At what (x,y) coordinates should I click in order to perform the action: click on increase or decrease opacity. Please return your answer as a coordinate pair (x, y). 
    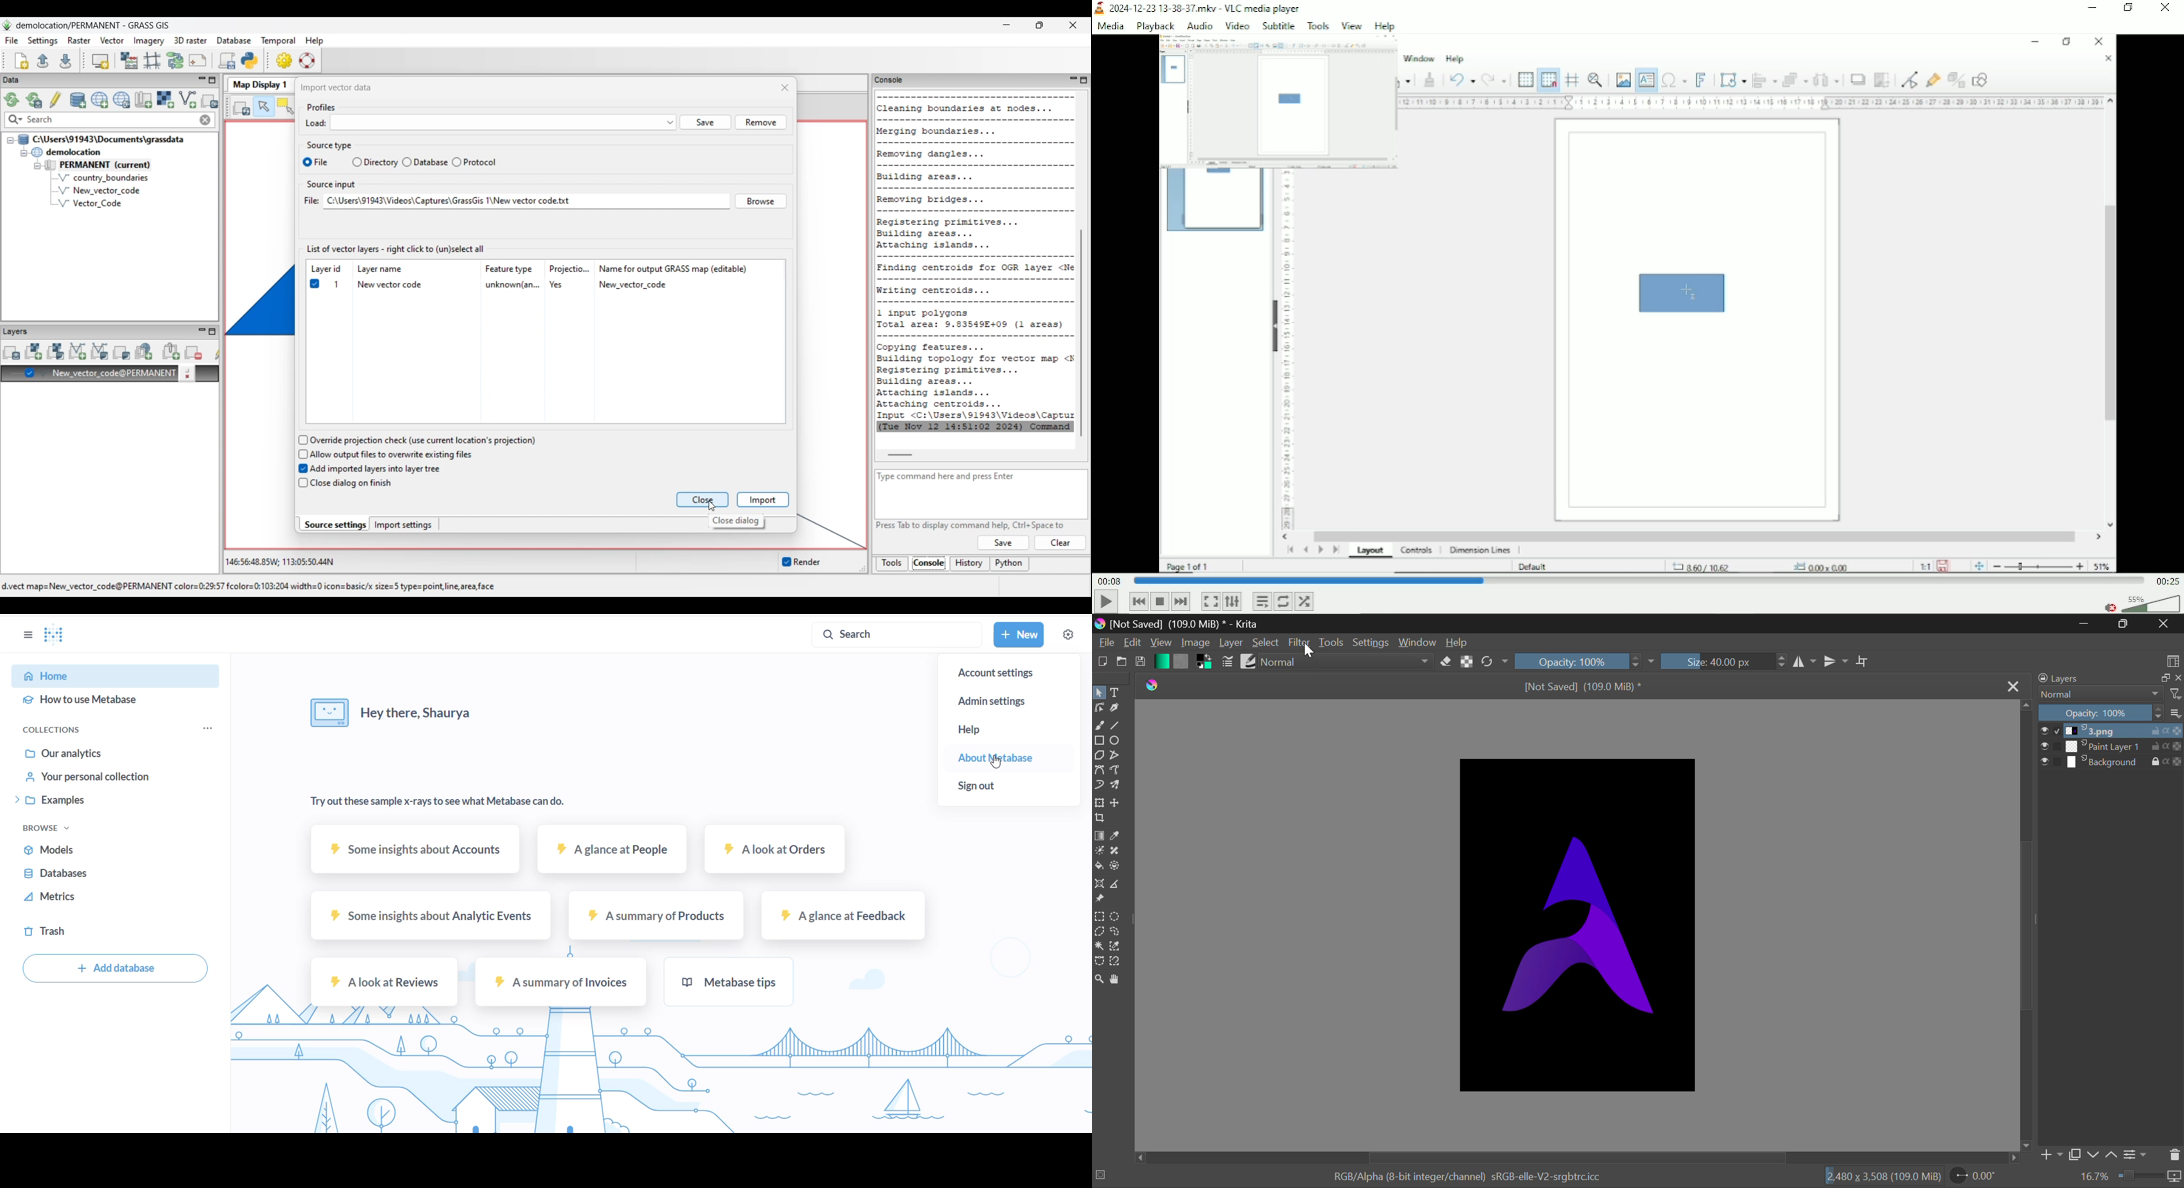
    Looking at the image, I should click on (1637, 662).